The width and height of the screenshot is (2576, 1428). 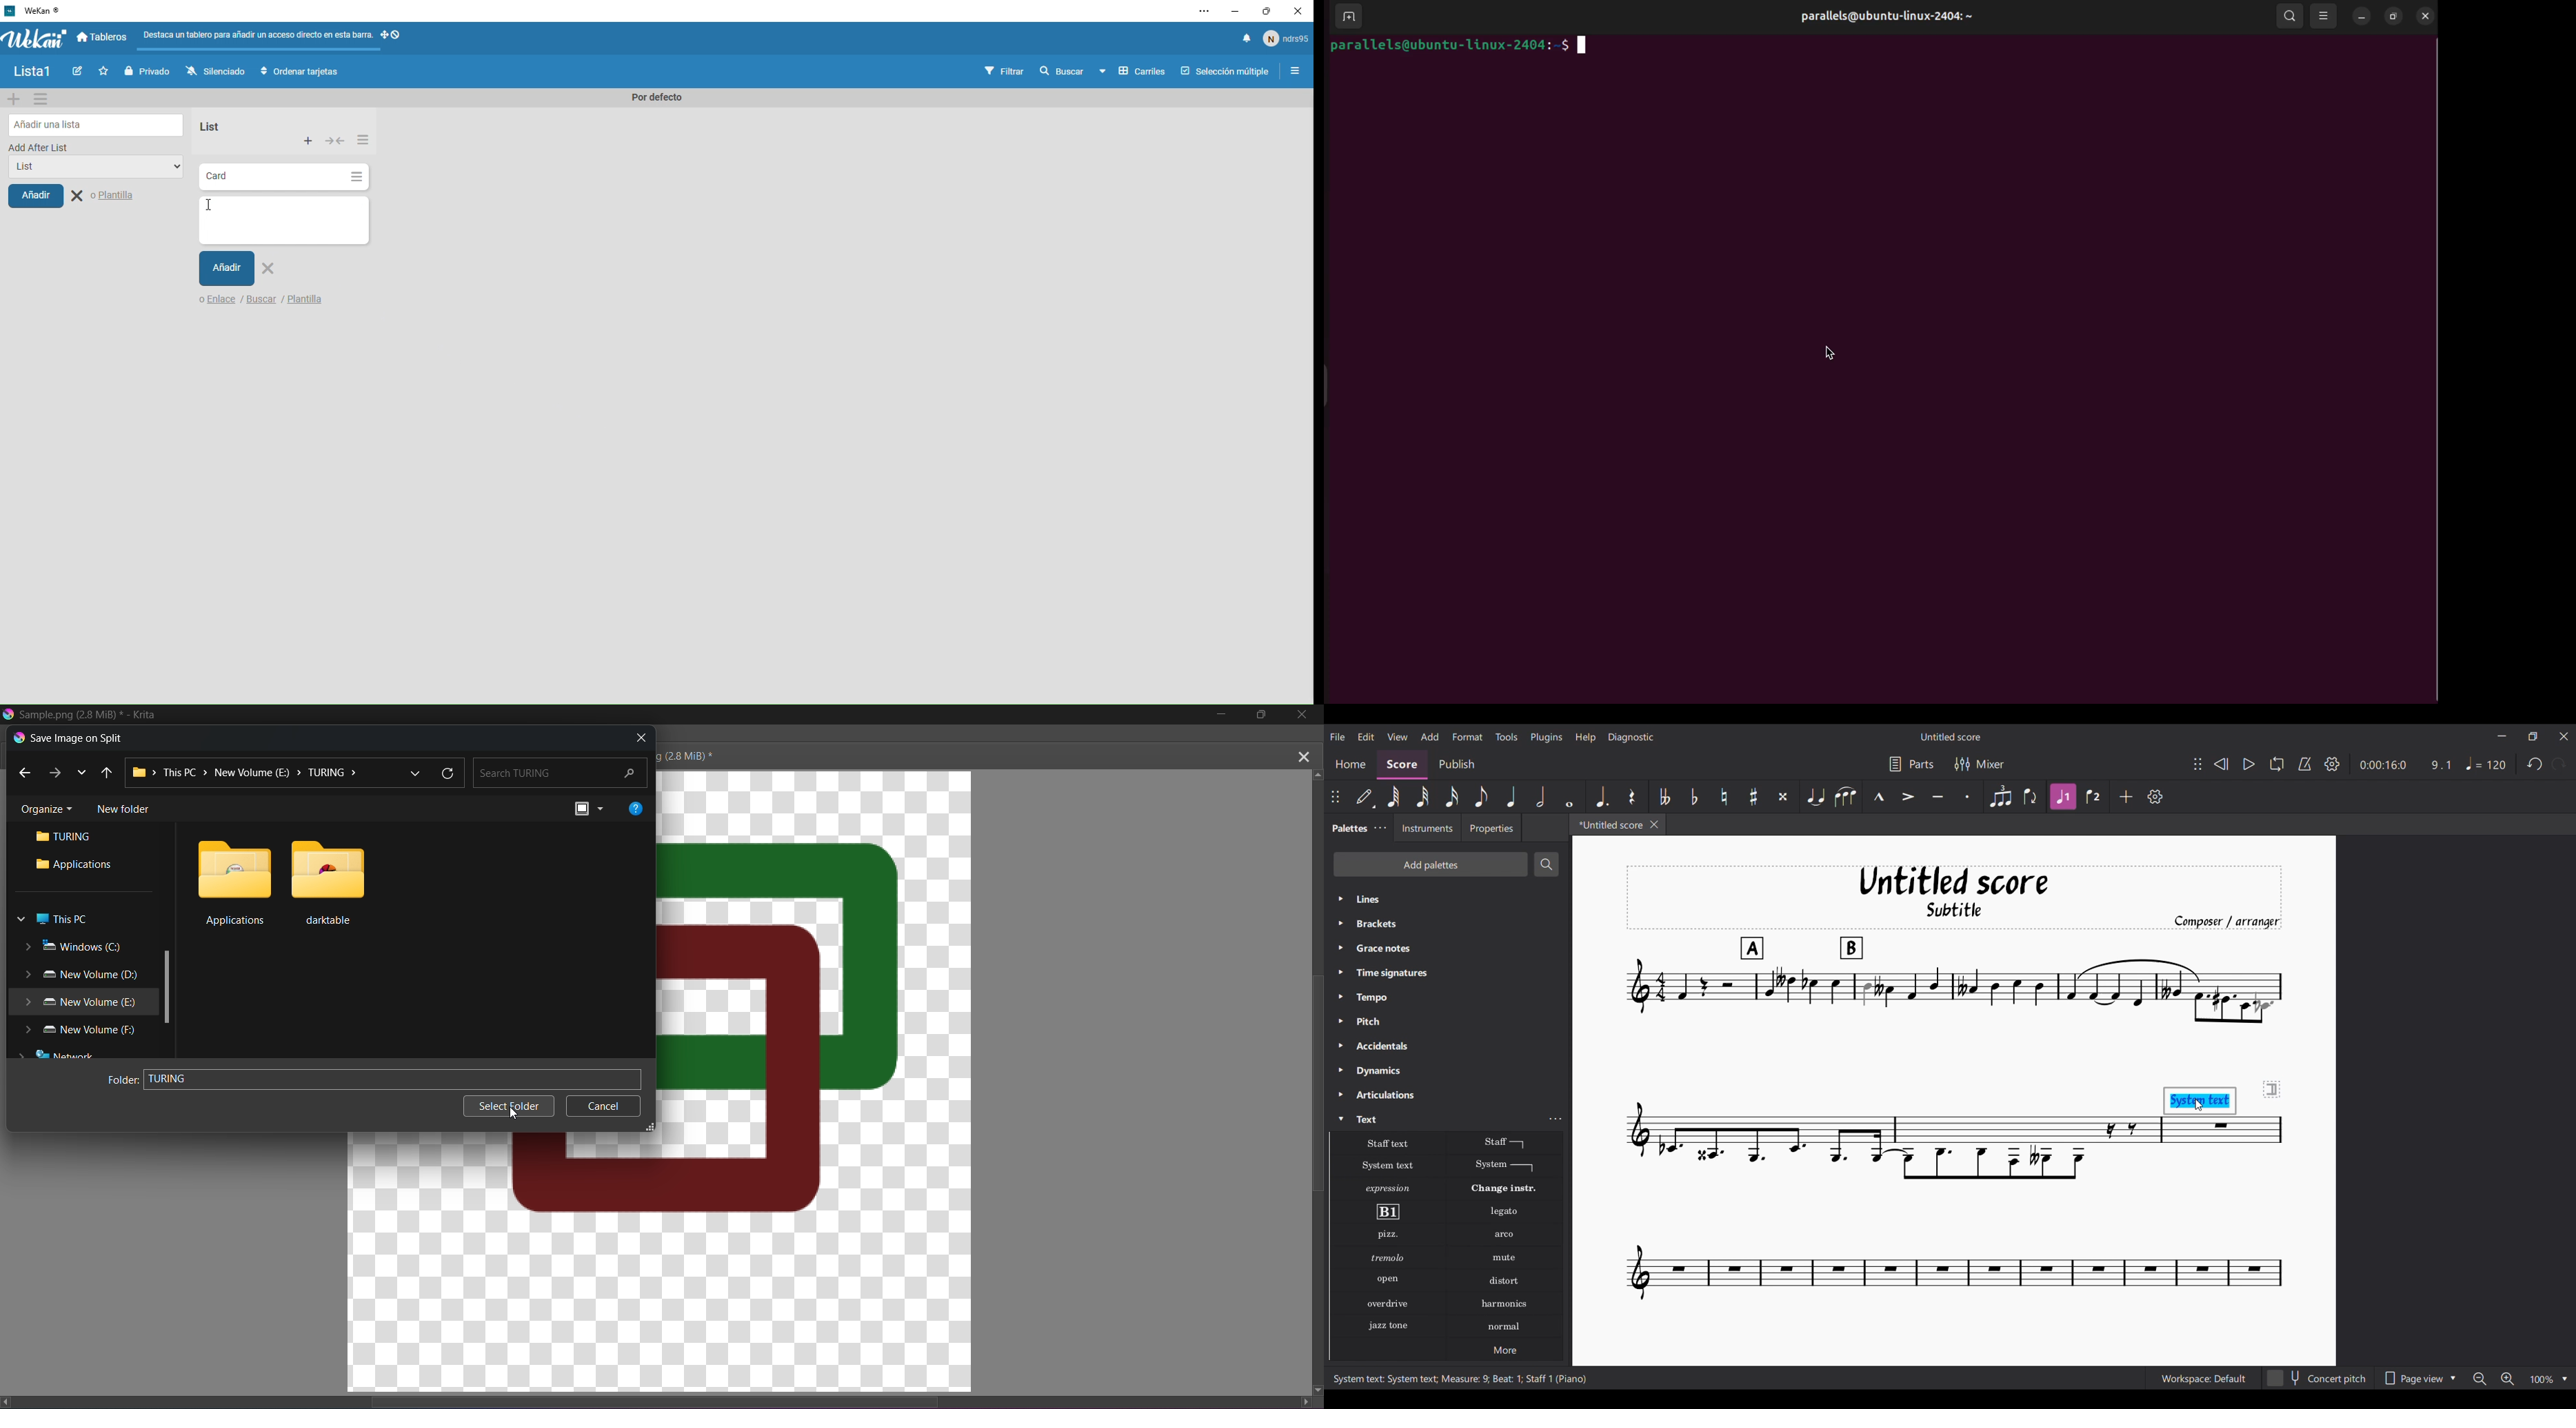 What do you see at coordinates (503, 1102) in the screenshot?
I see `Select folder` at bounding box center [503, 1102].